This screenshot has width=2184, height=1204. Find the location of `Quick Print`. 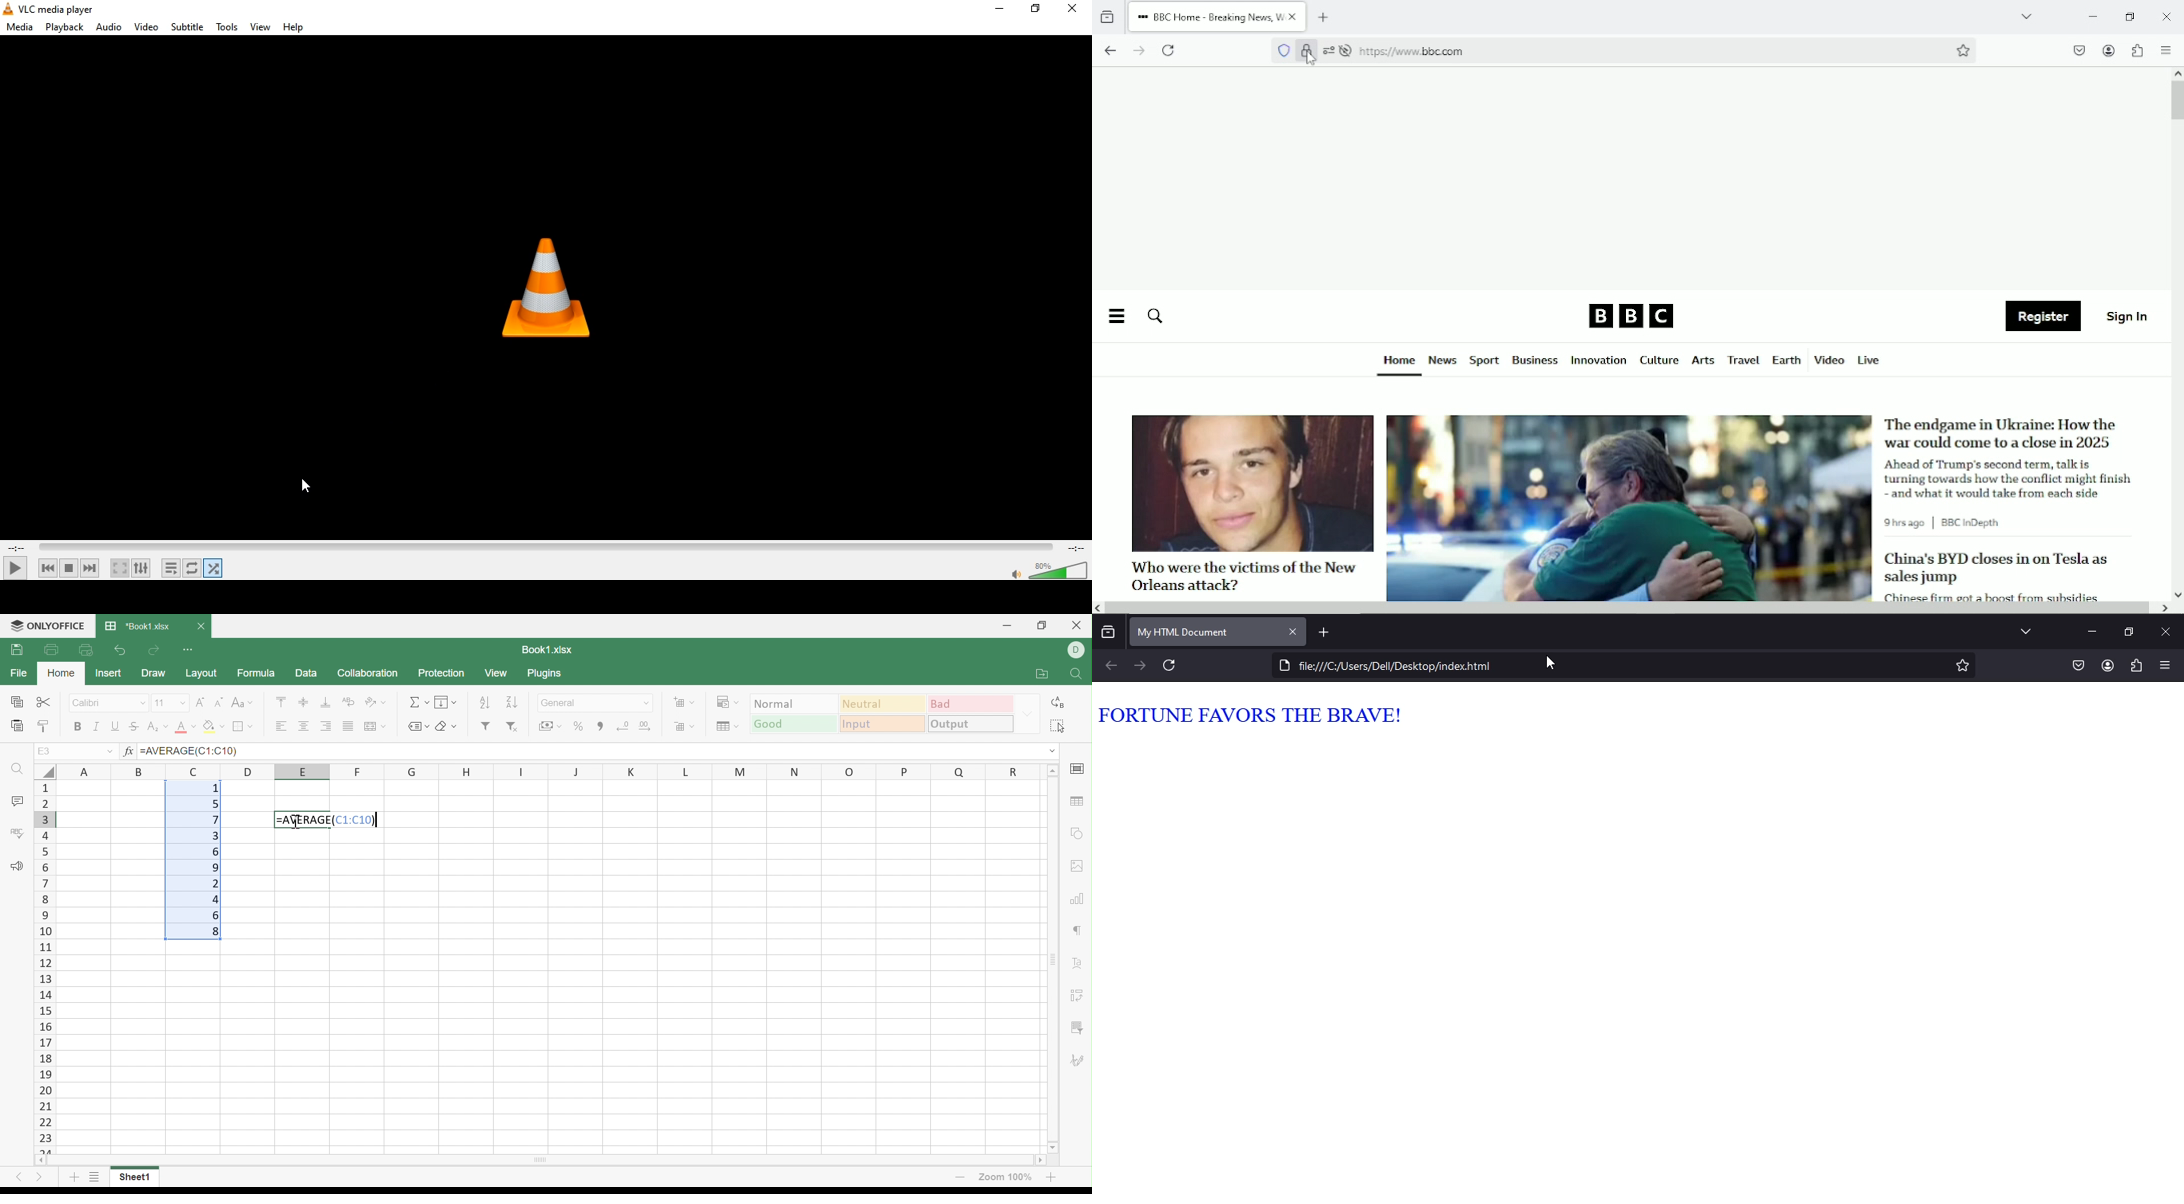

Quick Print is located at coordinates (85, 650).